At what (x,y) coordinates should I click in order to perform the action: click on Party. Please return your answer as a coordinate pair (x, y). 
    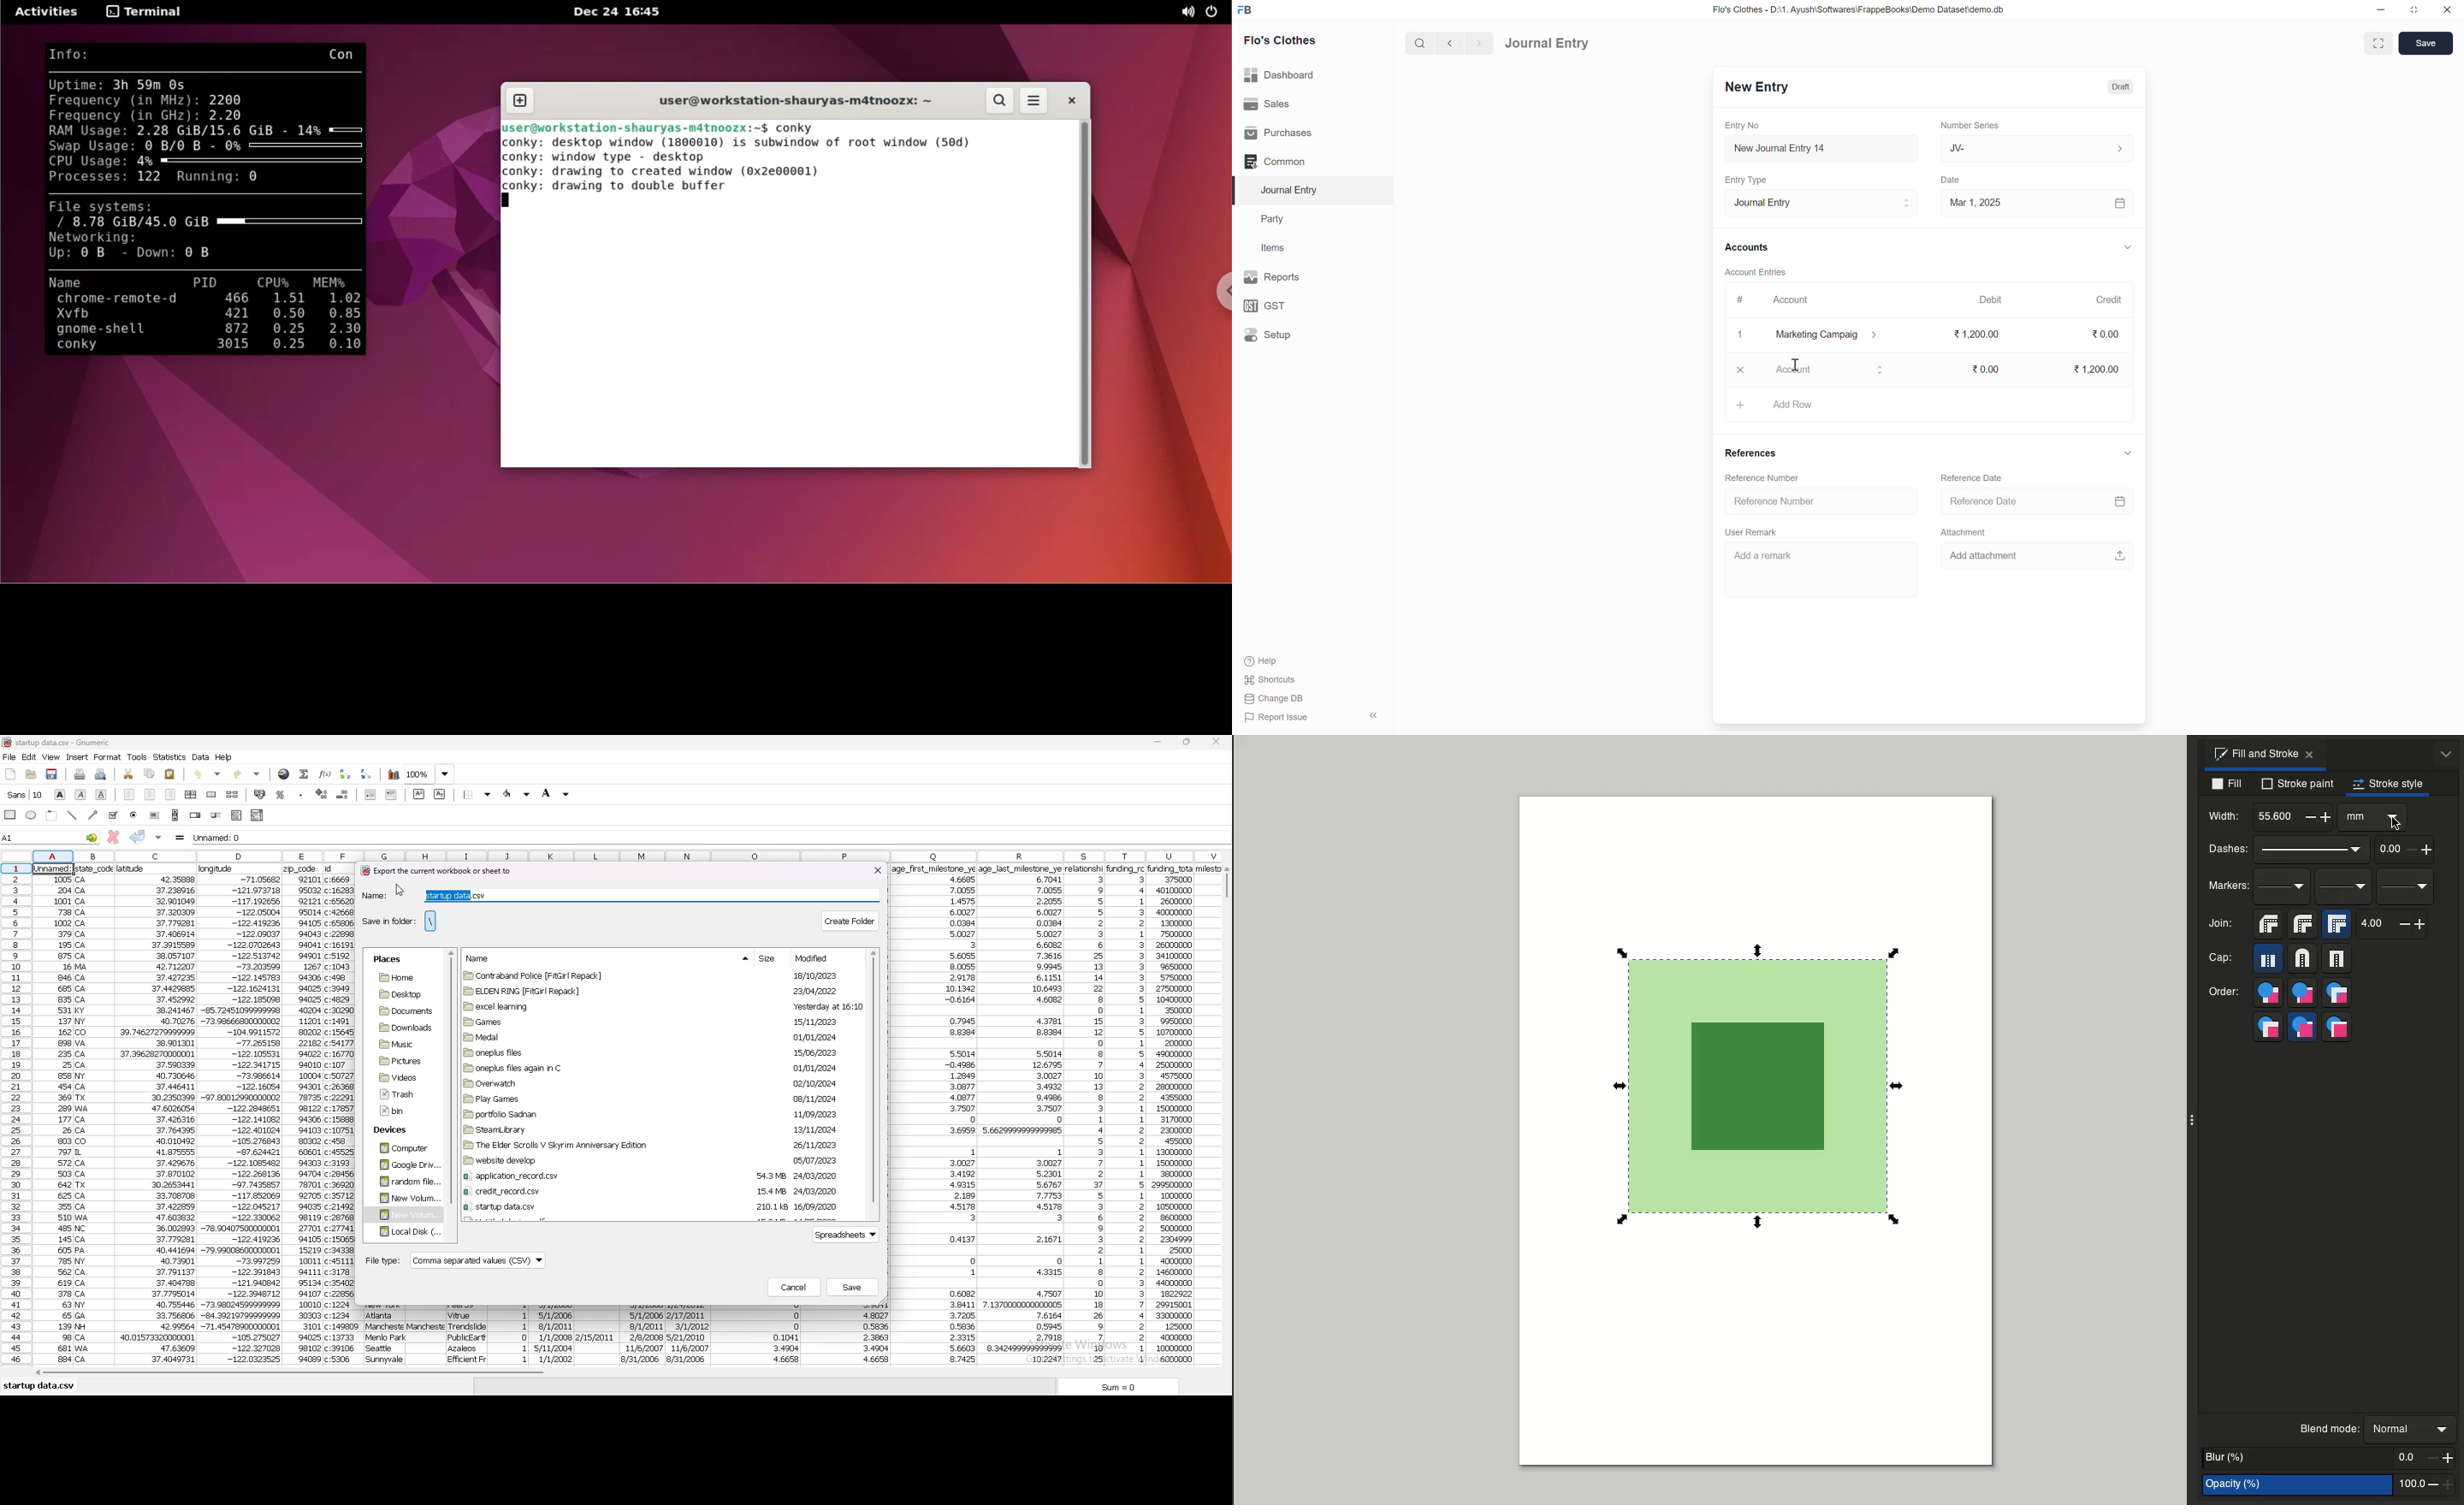
    Looking at the image, I should click on (1275, 220).